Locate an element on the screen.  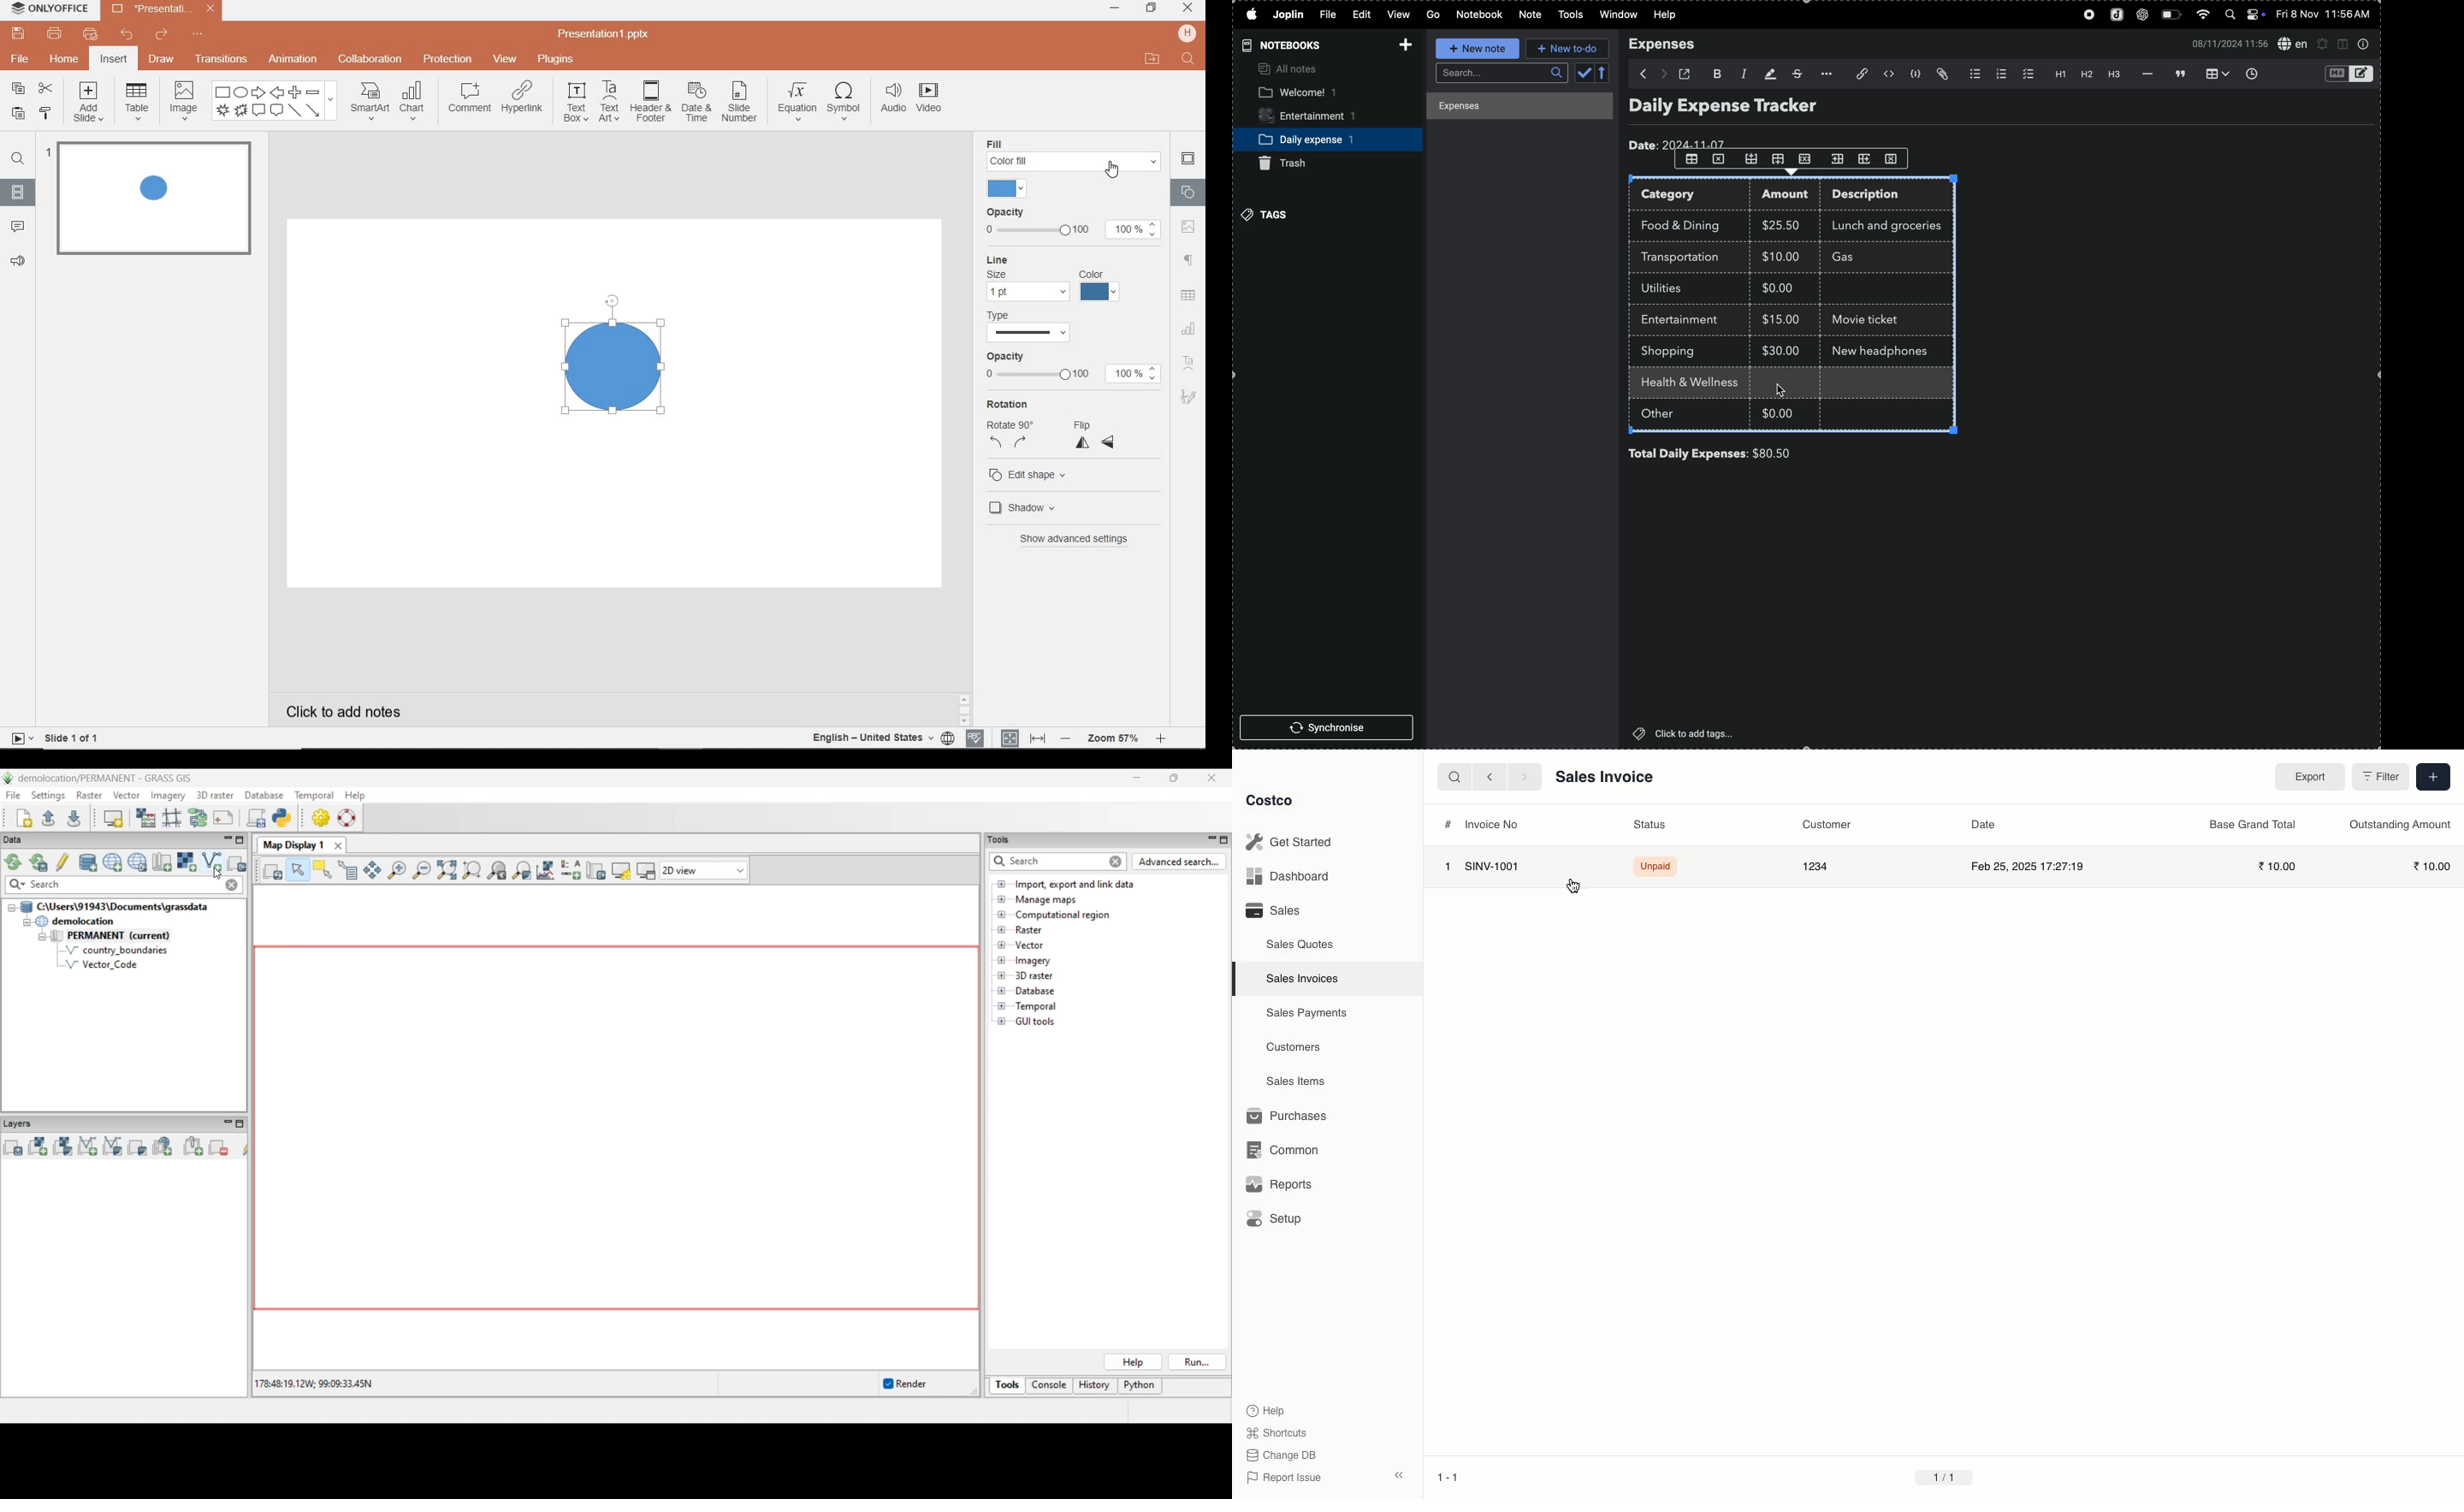
Back is located at coordinates (1485, 779).